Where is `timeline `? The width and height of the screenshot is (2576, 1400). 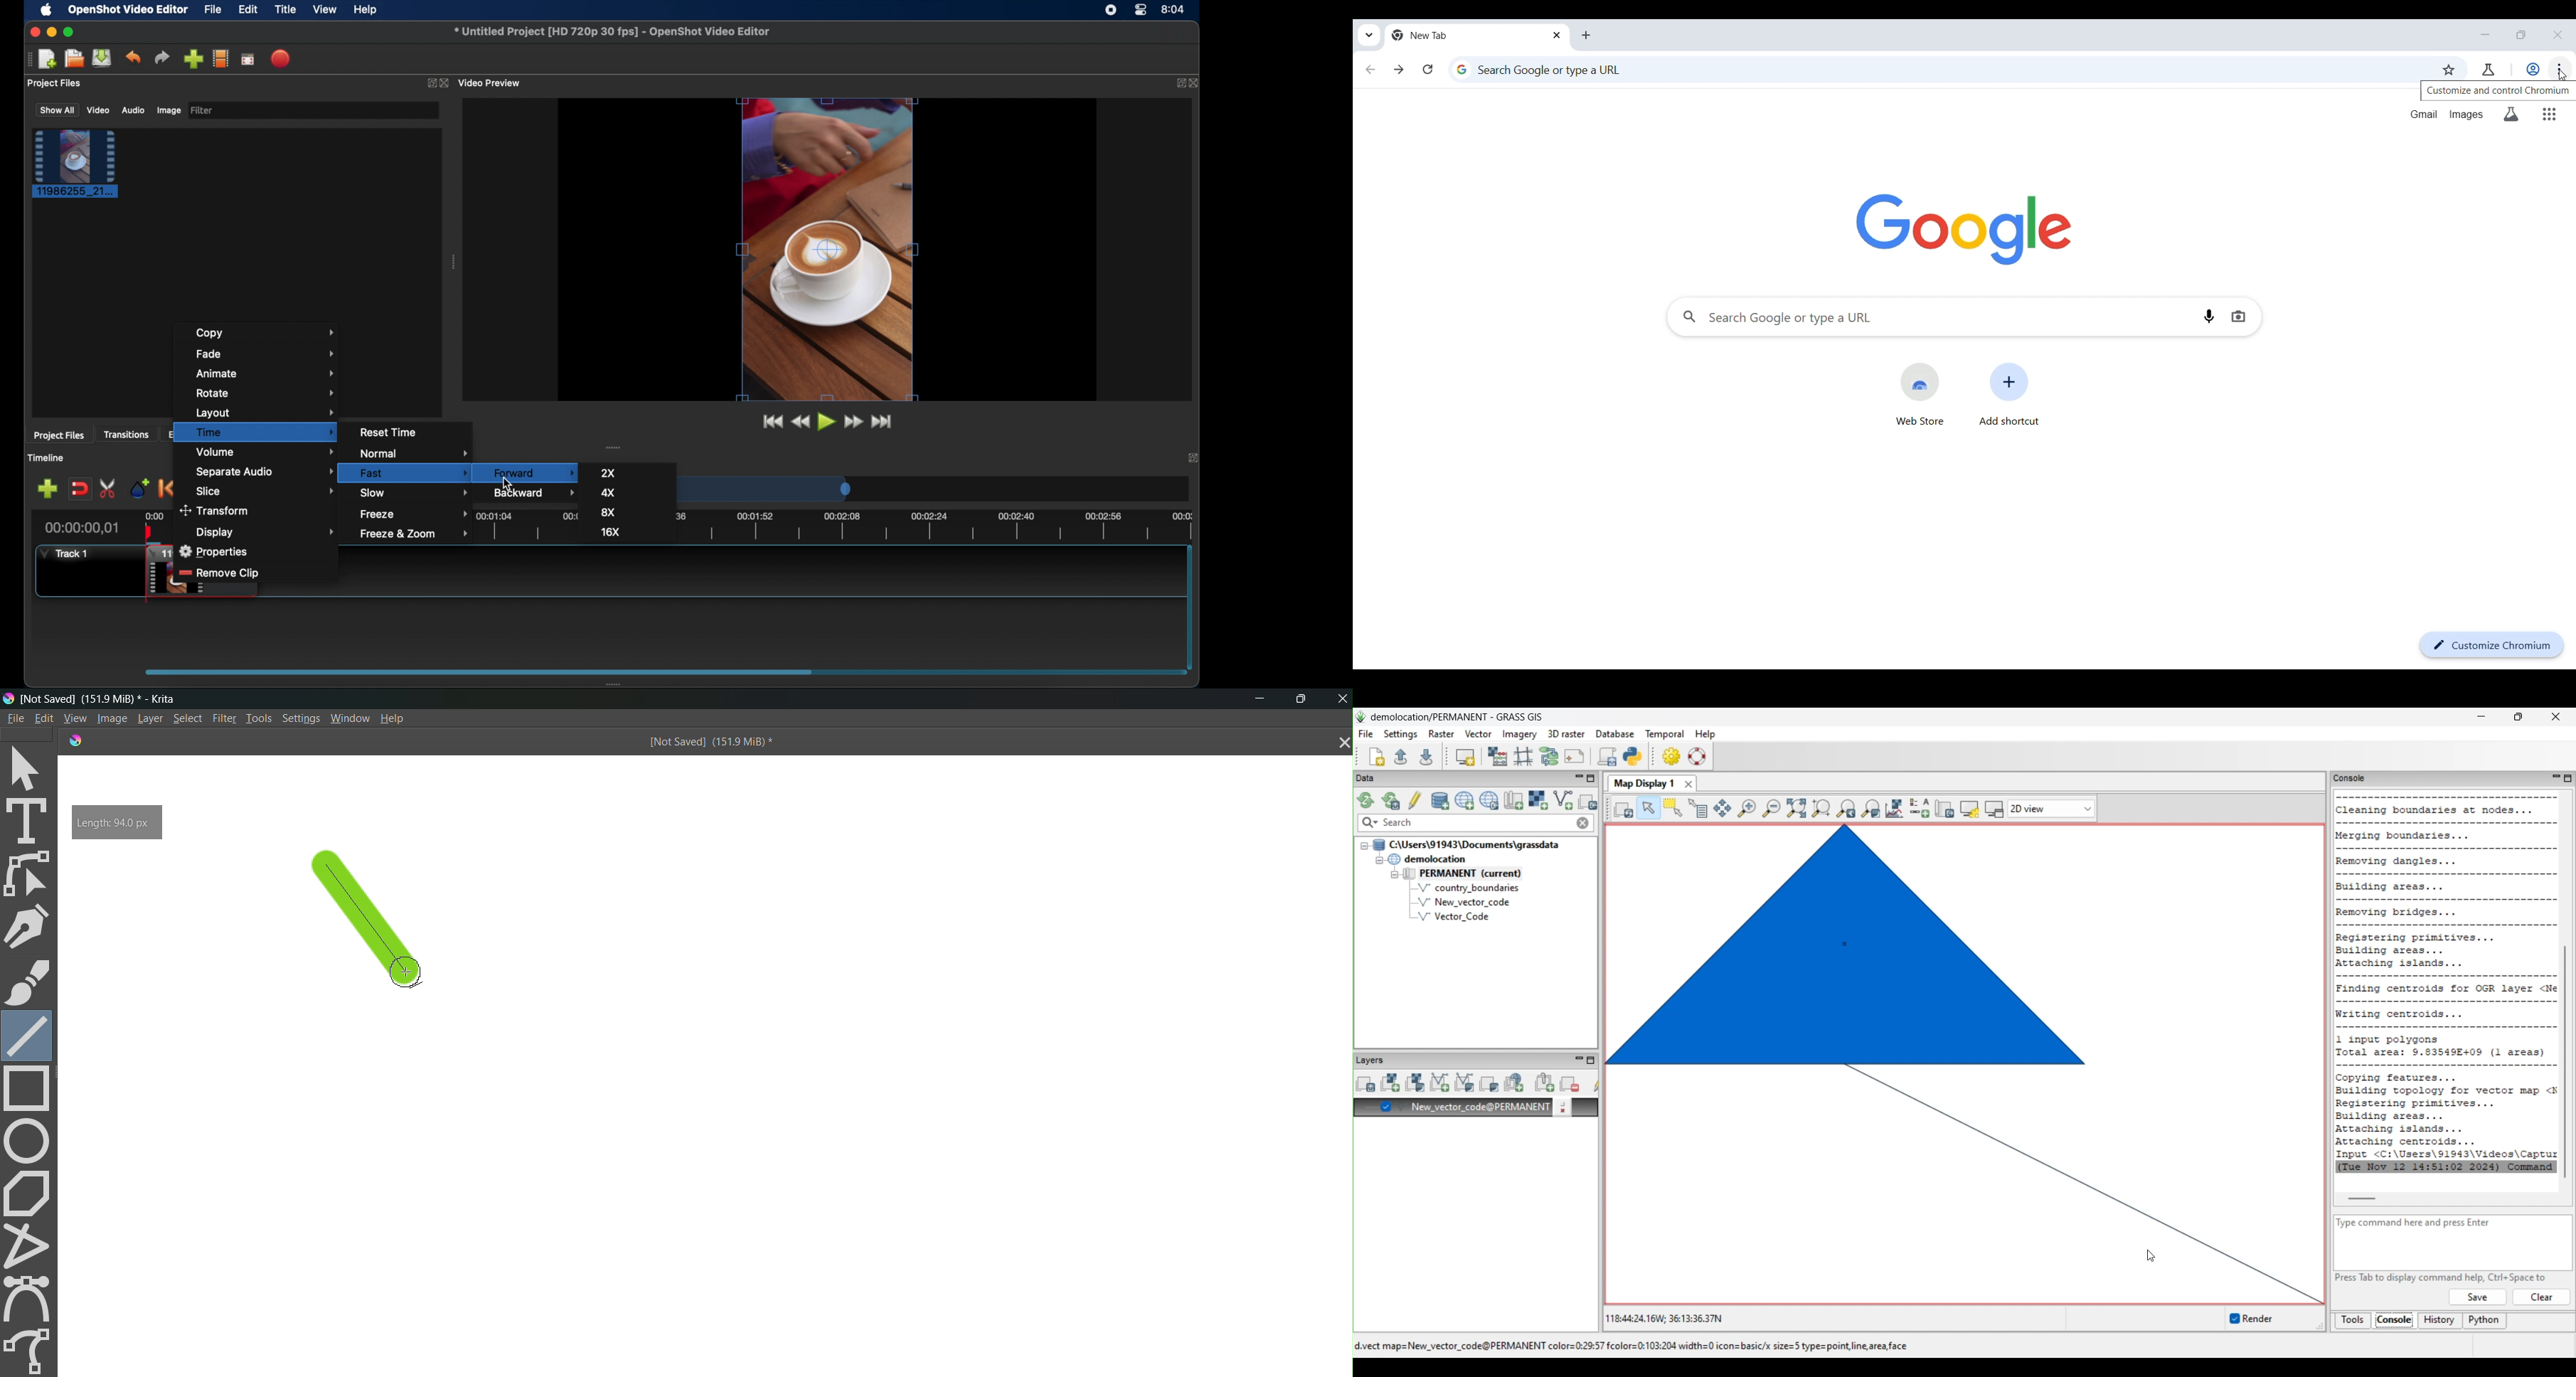
timeline  is located at coordinates (840, 525).